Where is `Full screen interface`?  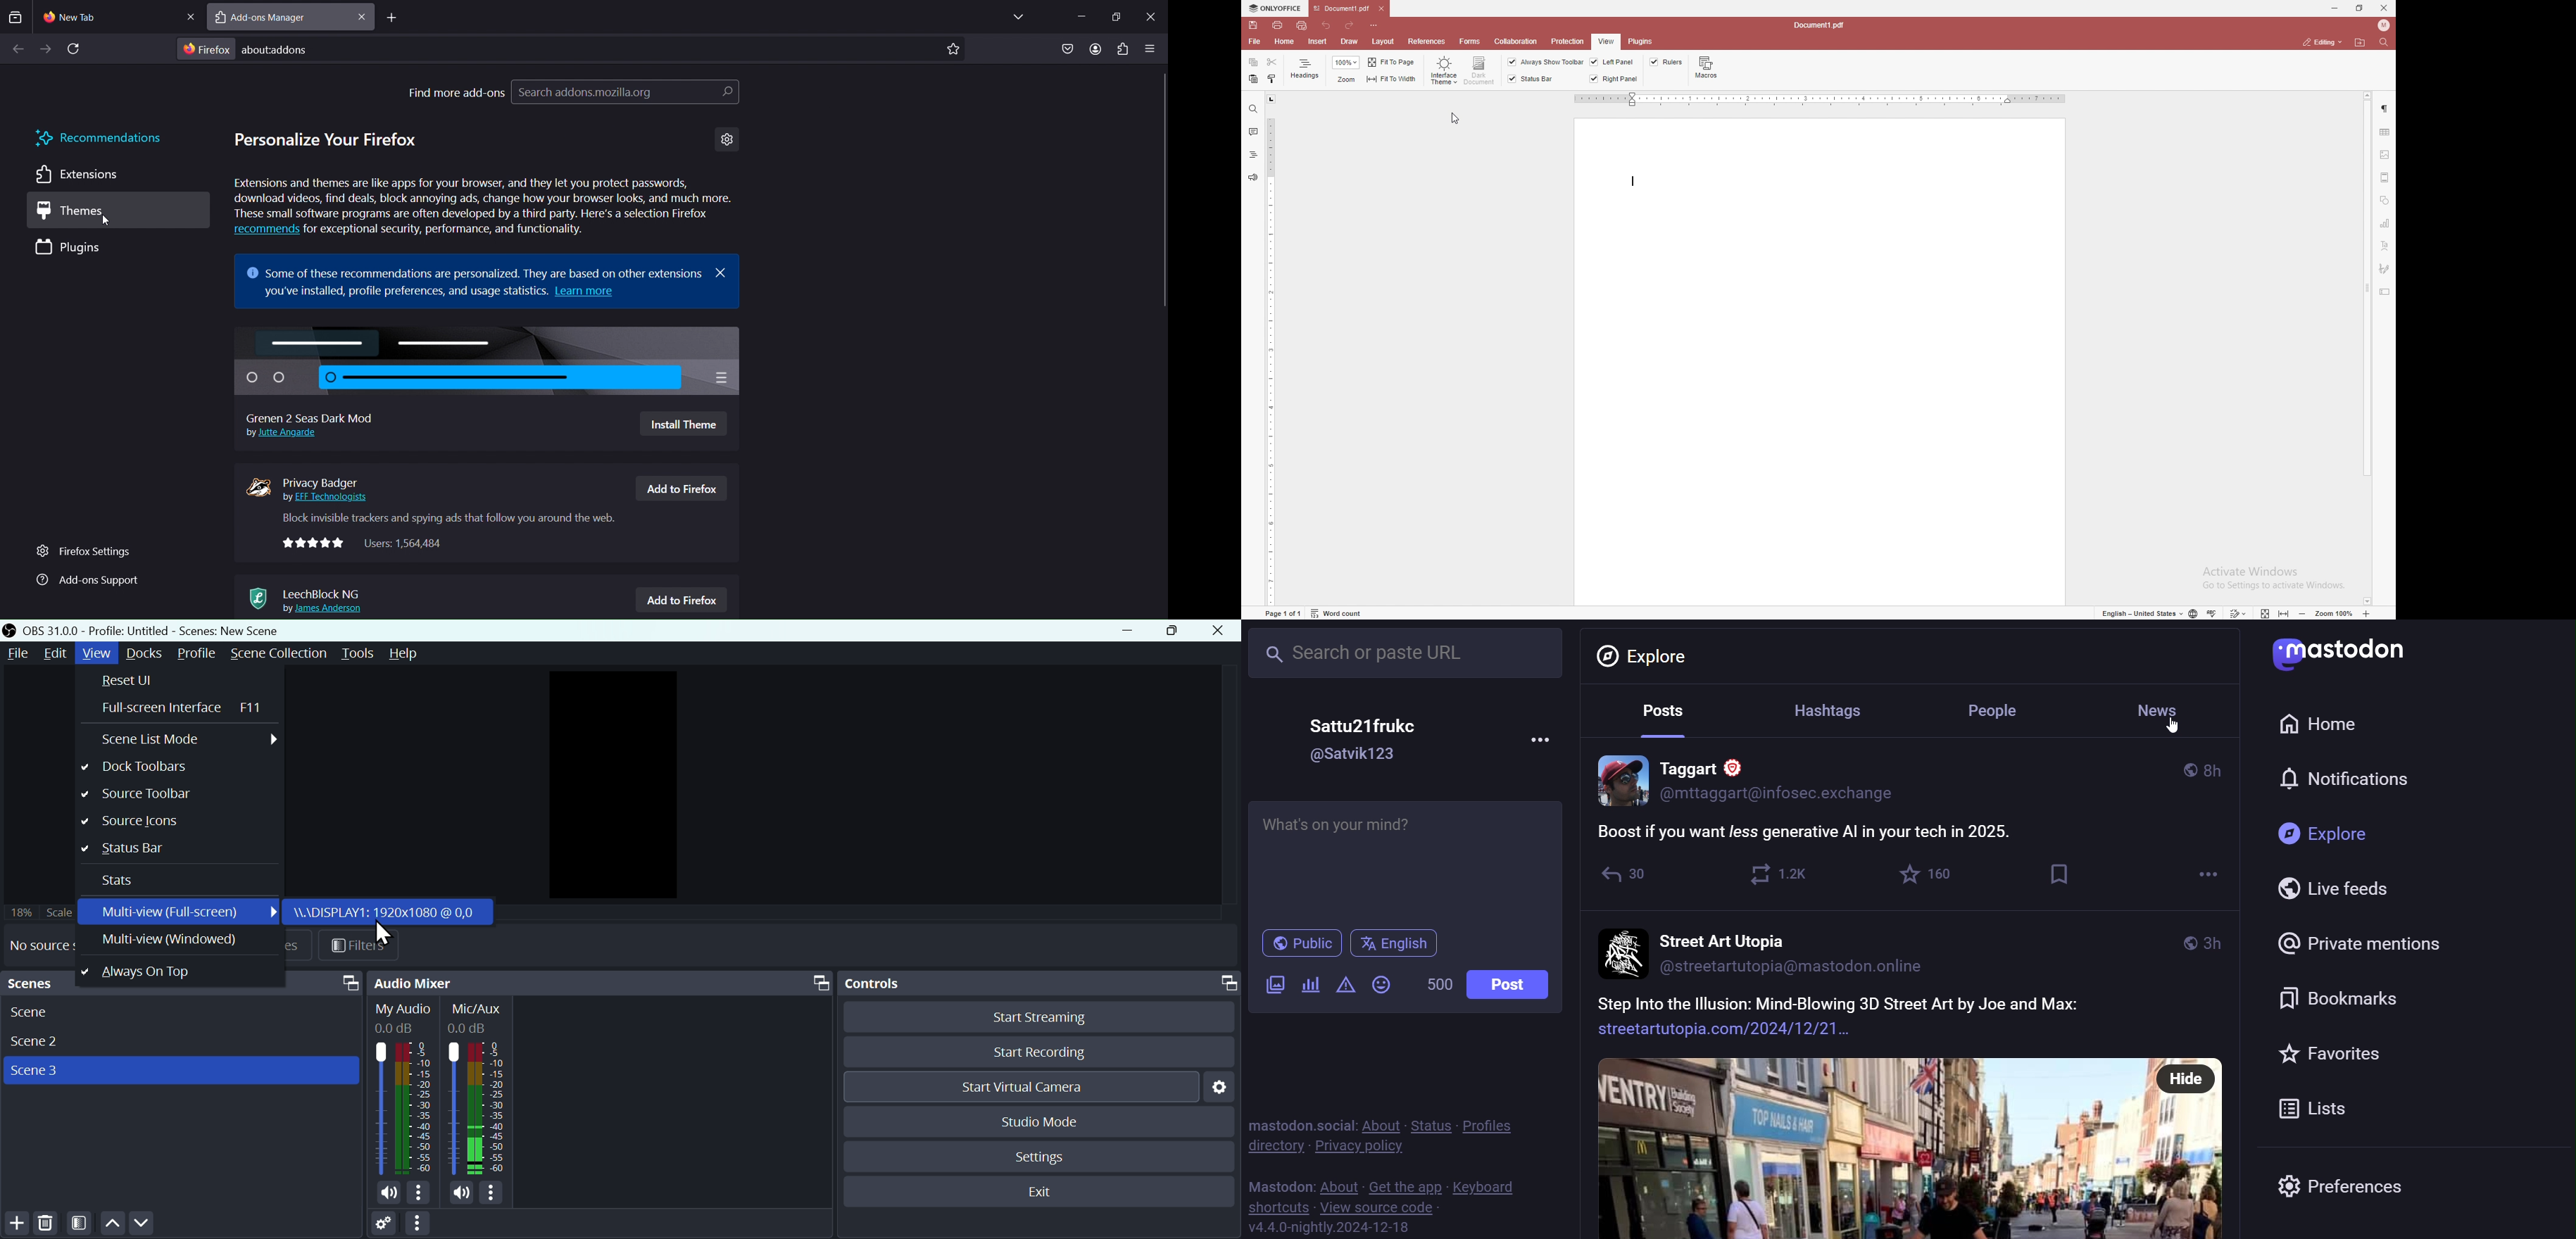 Full screen interface is located at coordinates (177, 706).